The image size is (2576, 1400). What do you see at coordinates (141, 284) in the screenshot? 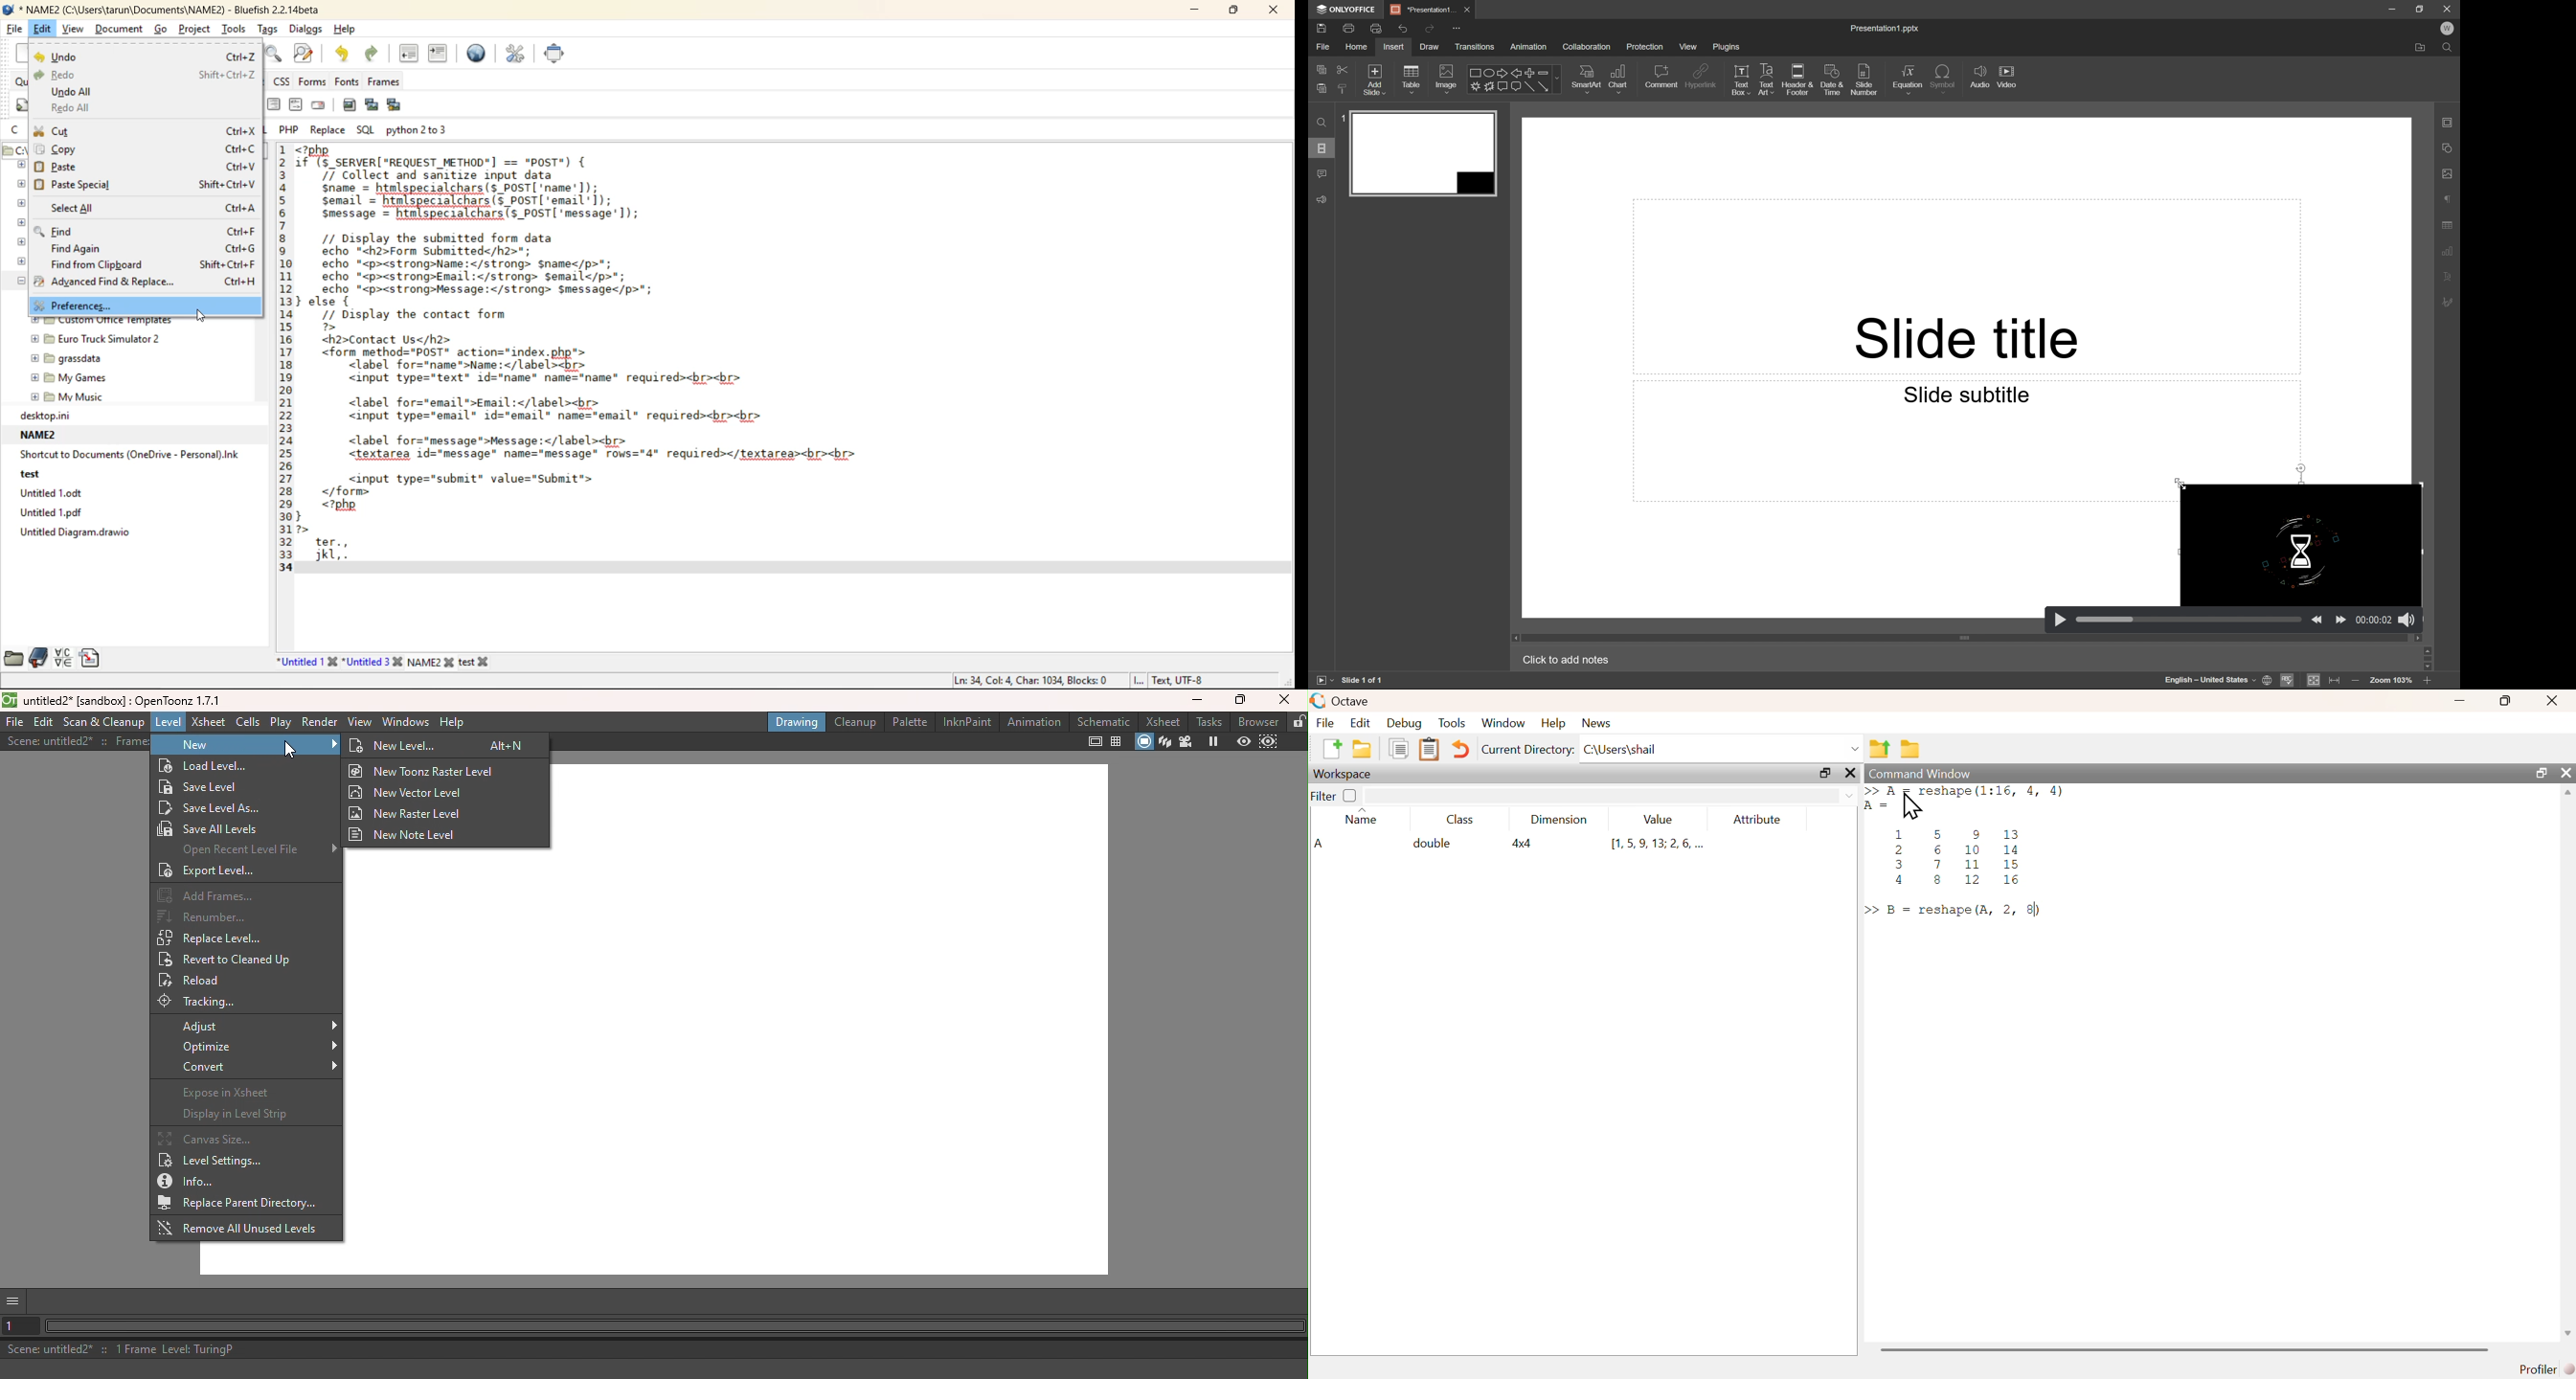
I see `advanced find and replace` at bounding box center [141, 284].